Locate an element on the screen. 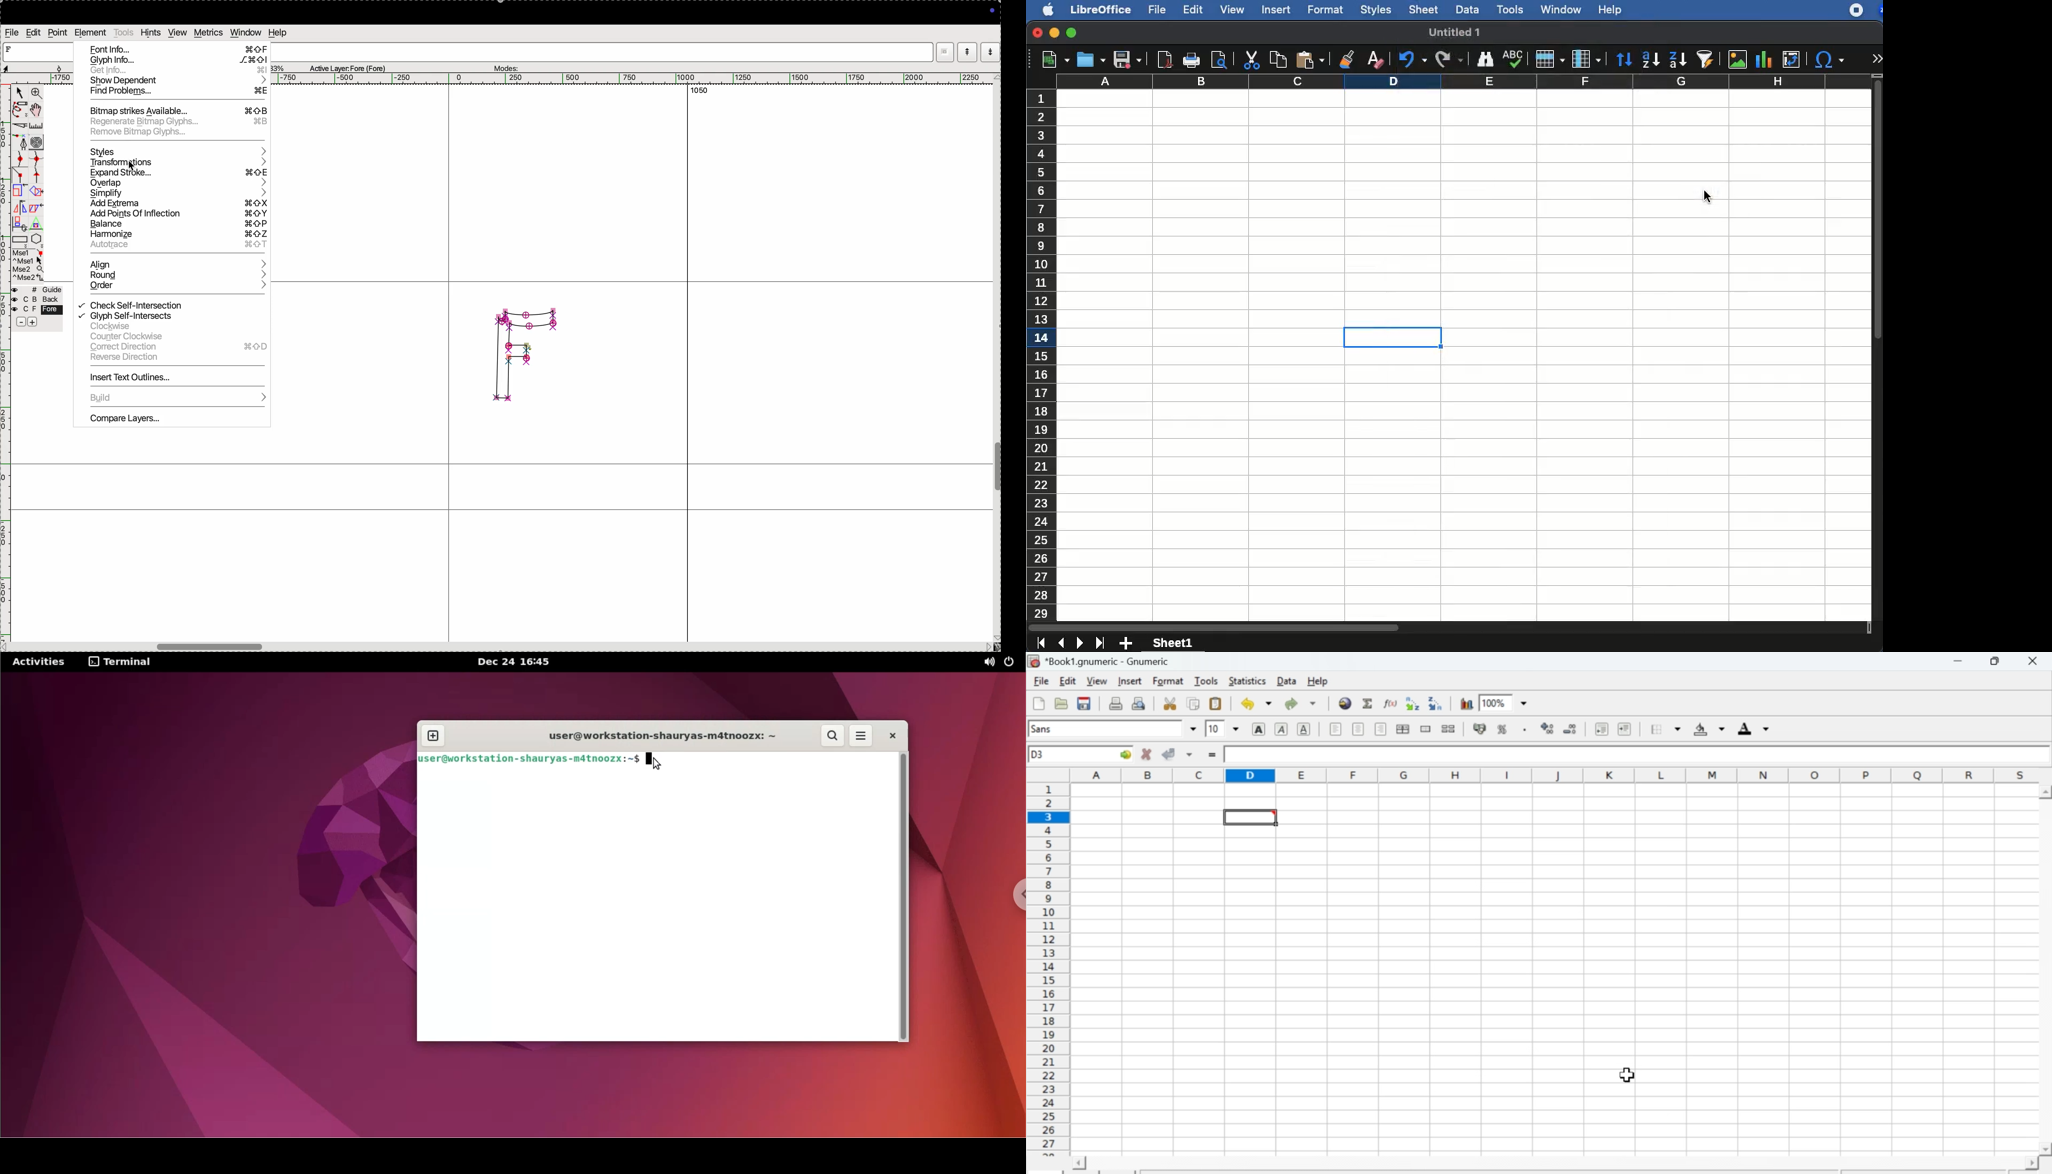 This screenshot has height=1176, width=2072. break  is located at coordinates (1442, 354).